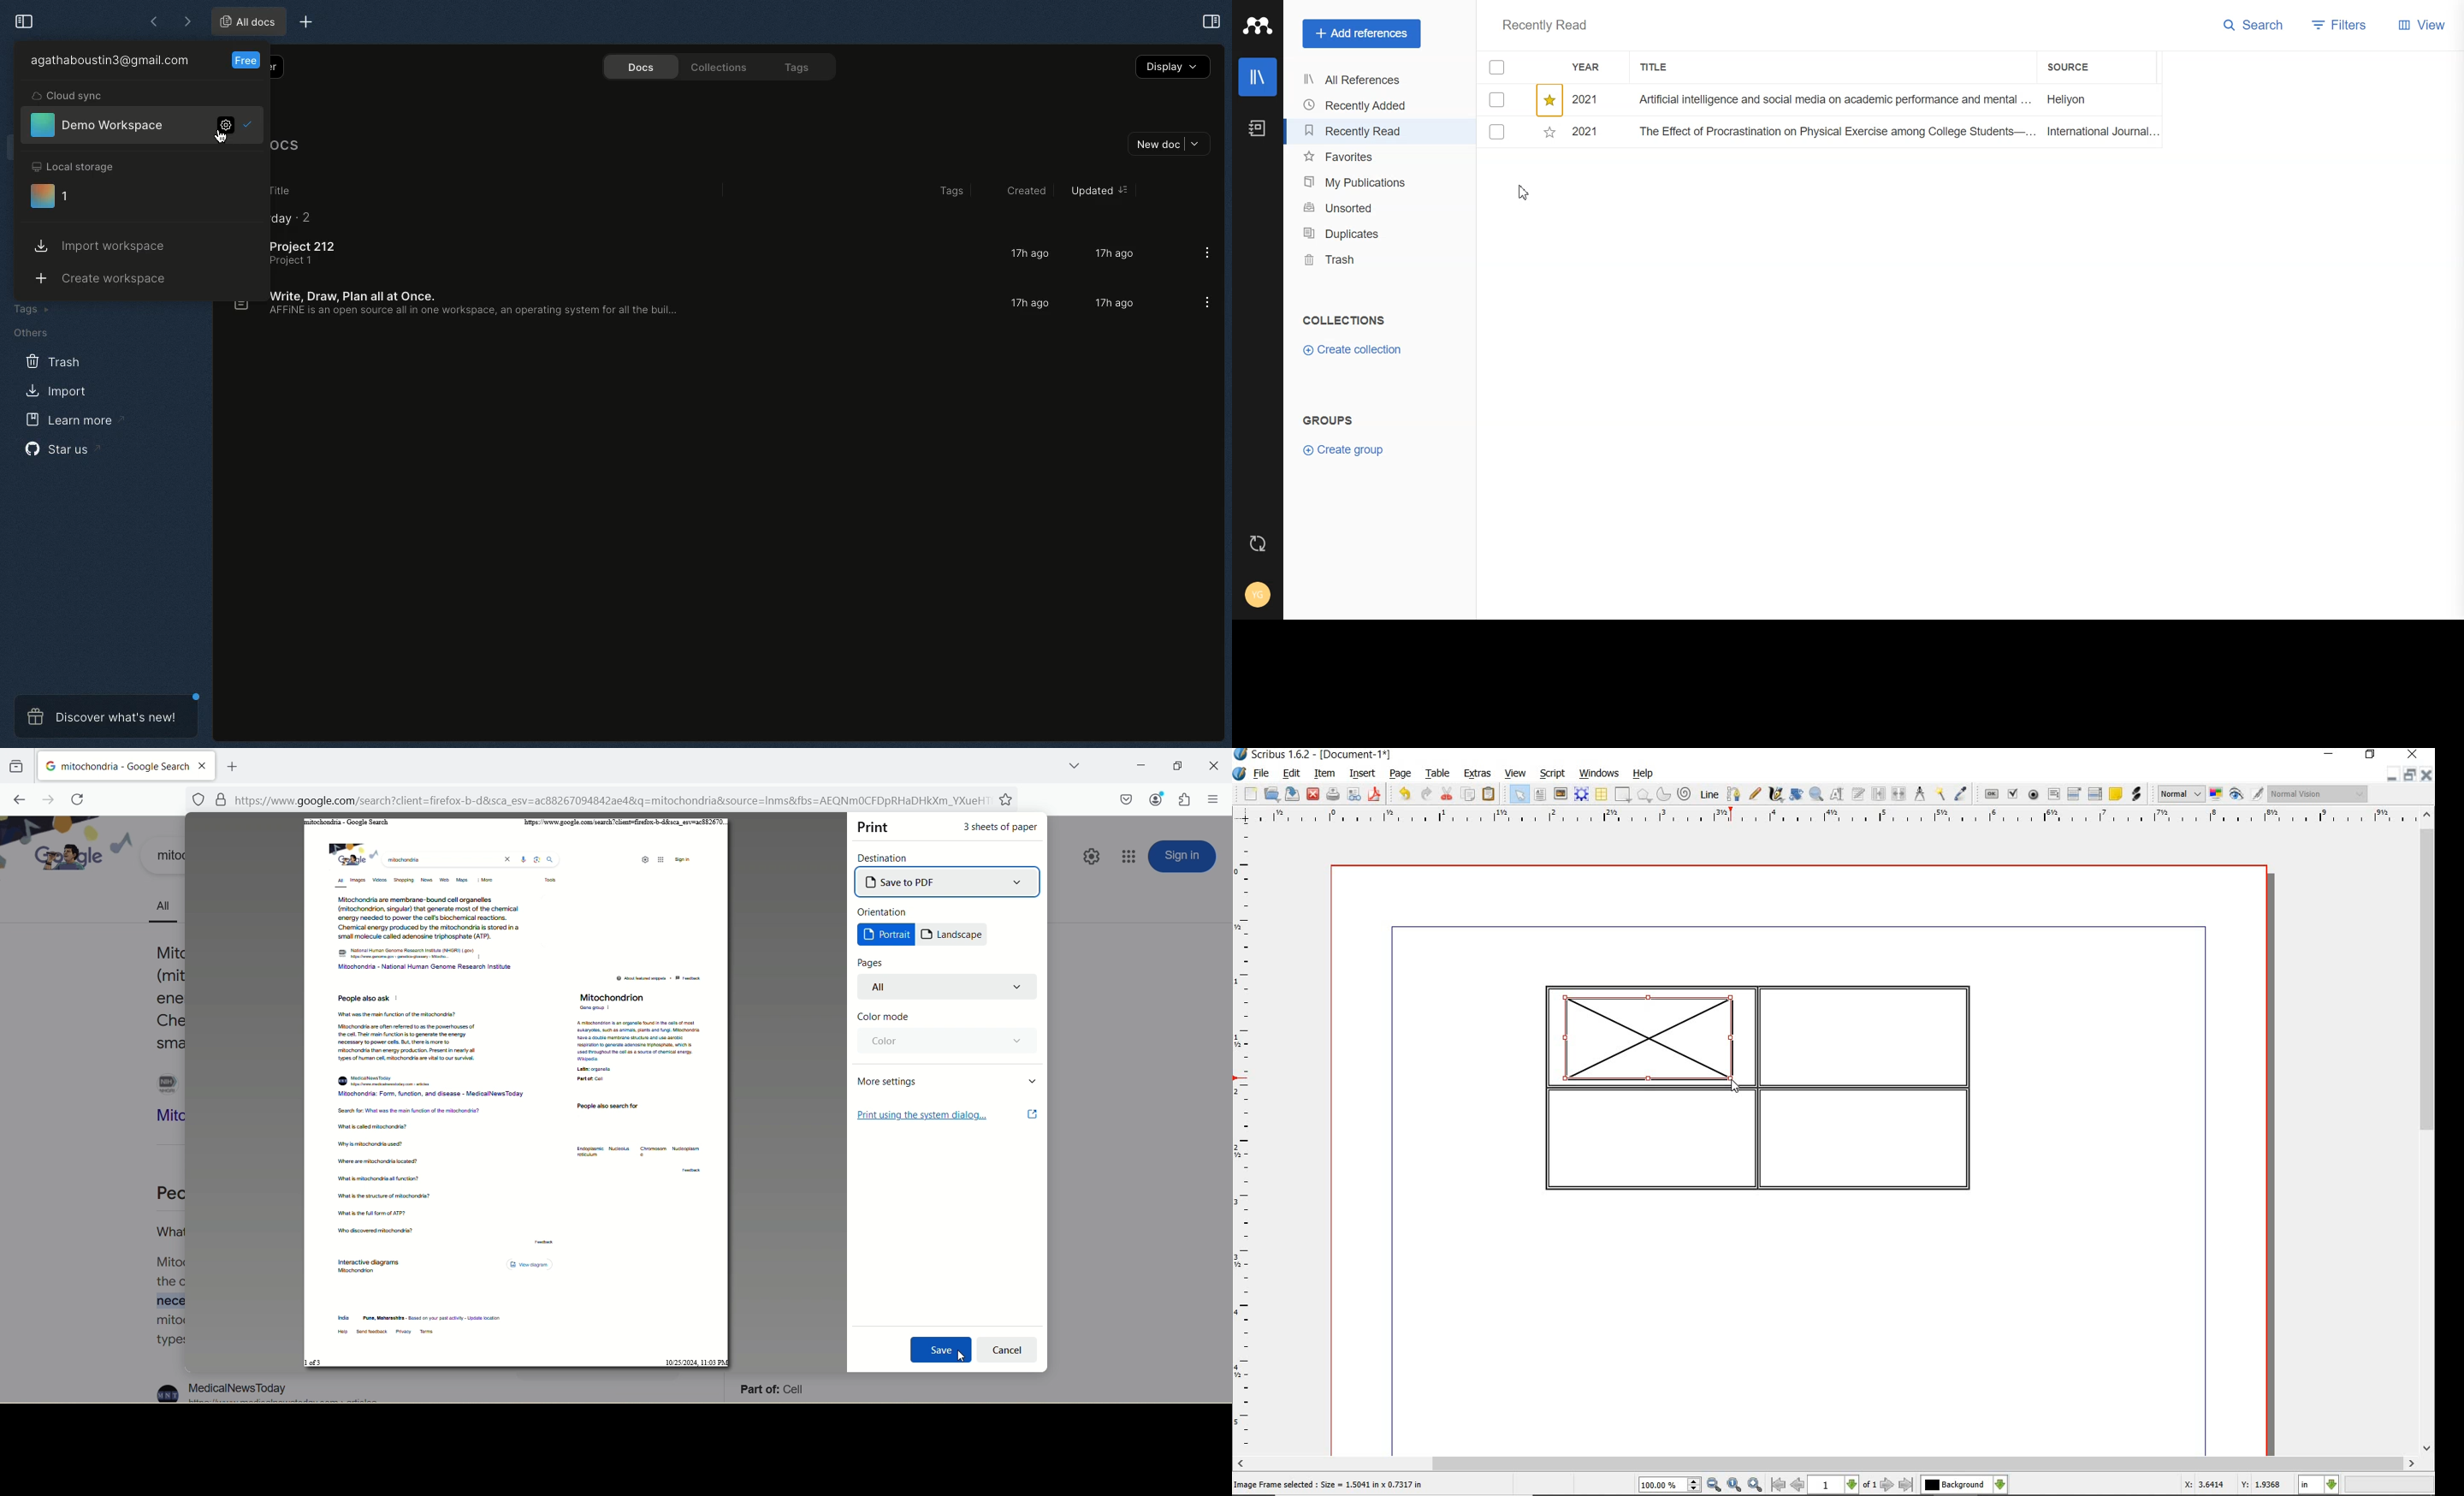 This screenshot has height=1512, width=2464. What do you see at coordinates (1374, 794) in the screenshot?
I see `save as pdf` at bounding box center [1374, 794].